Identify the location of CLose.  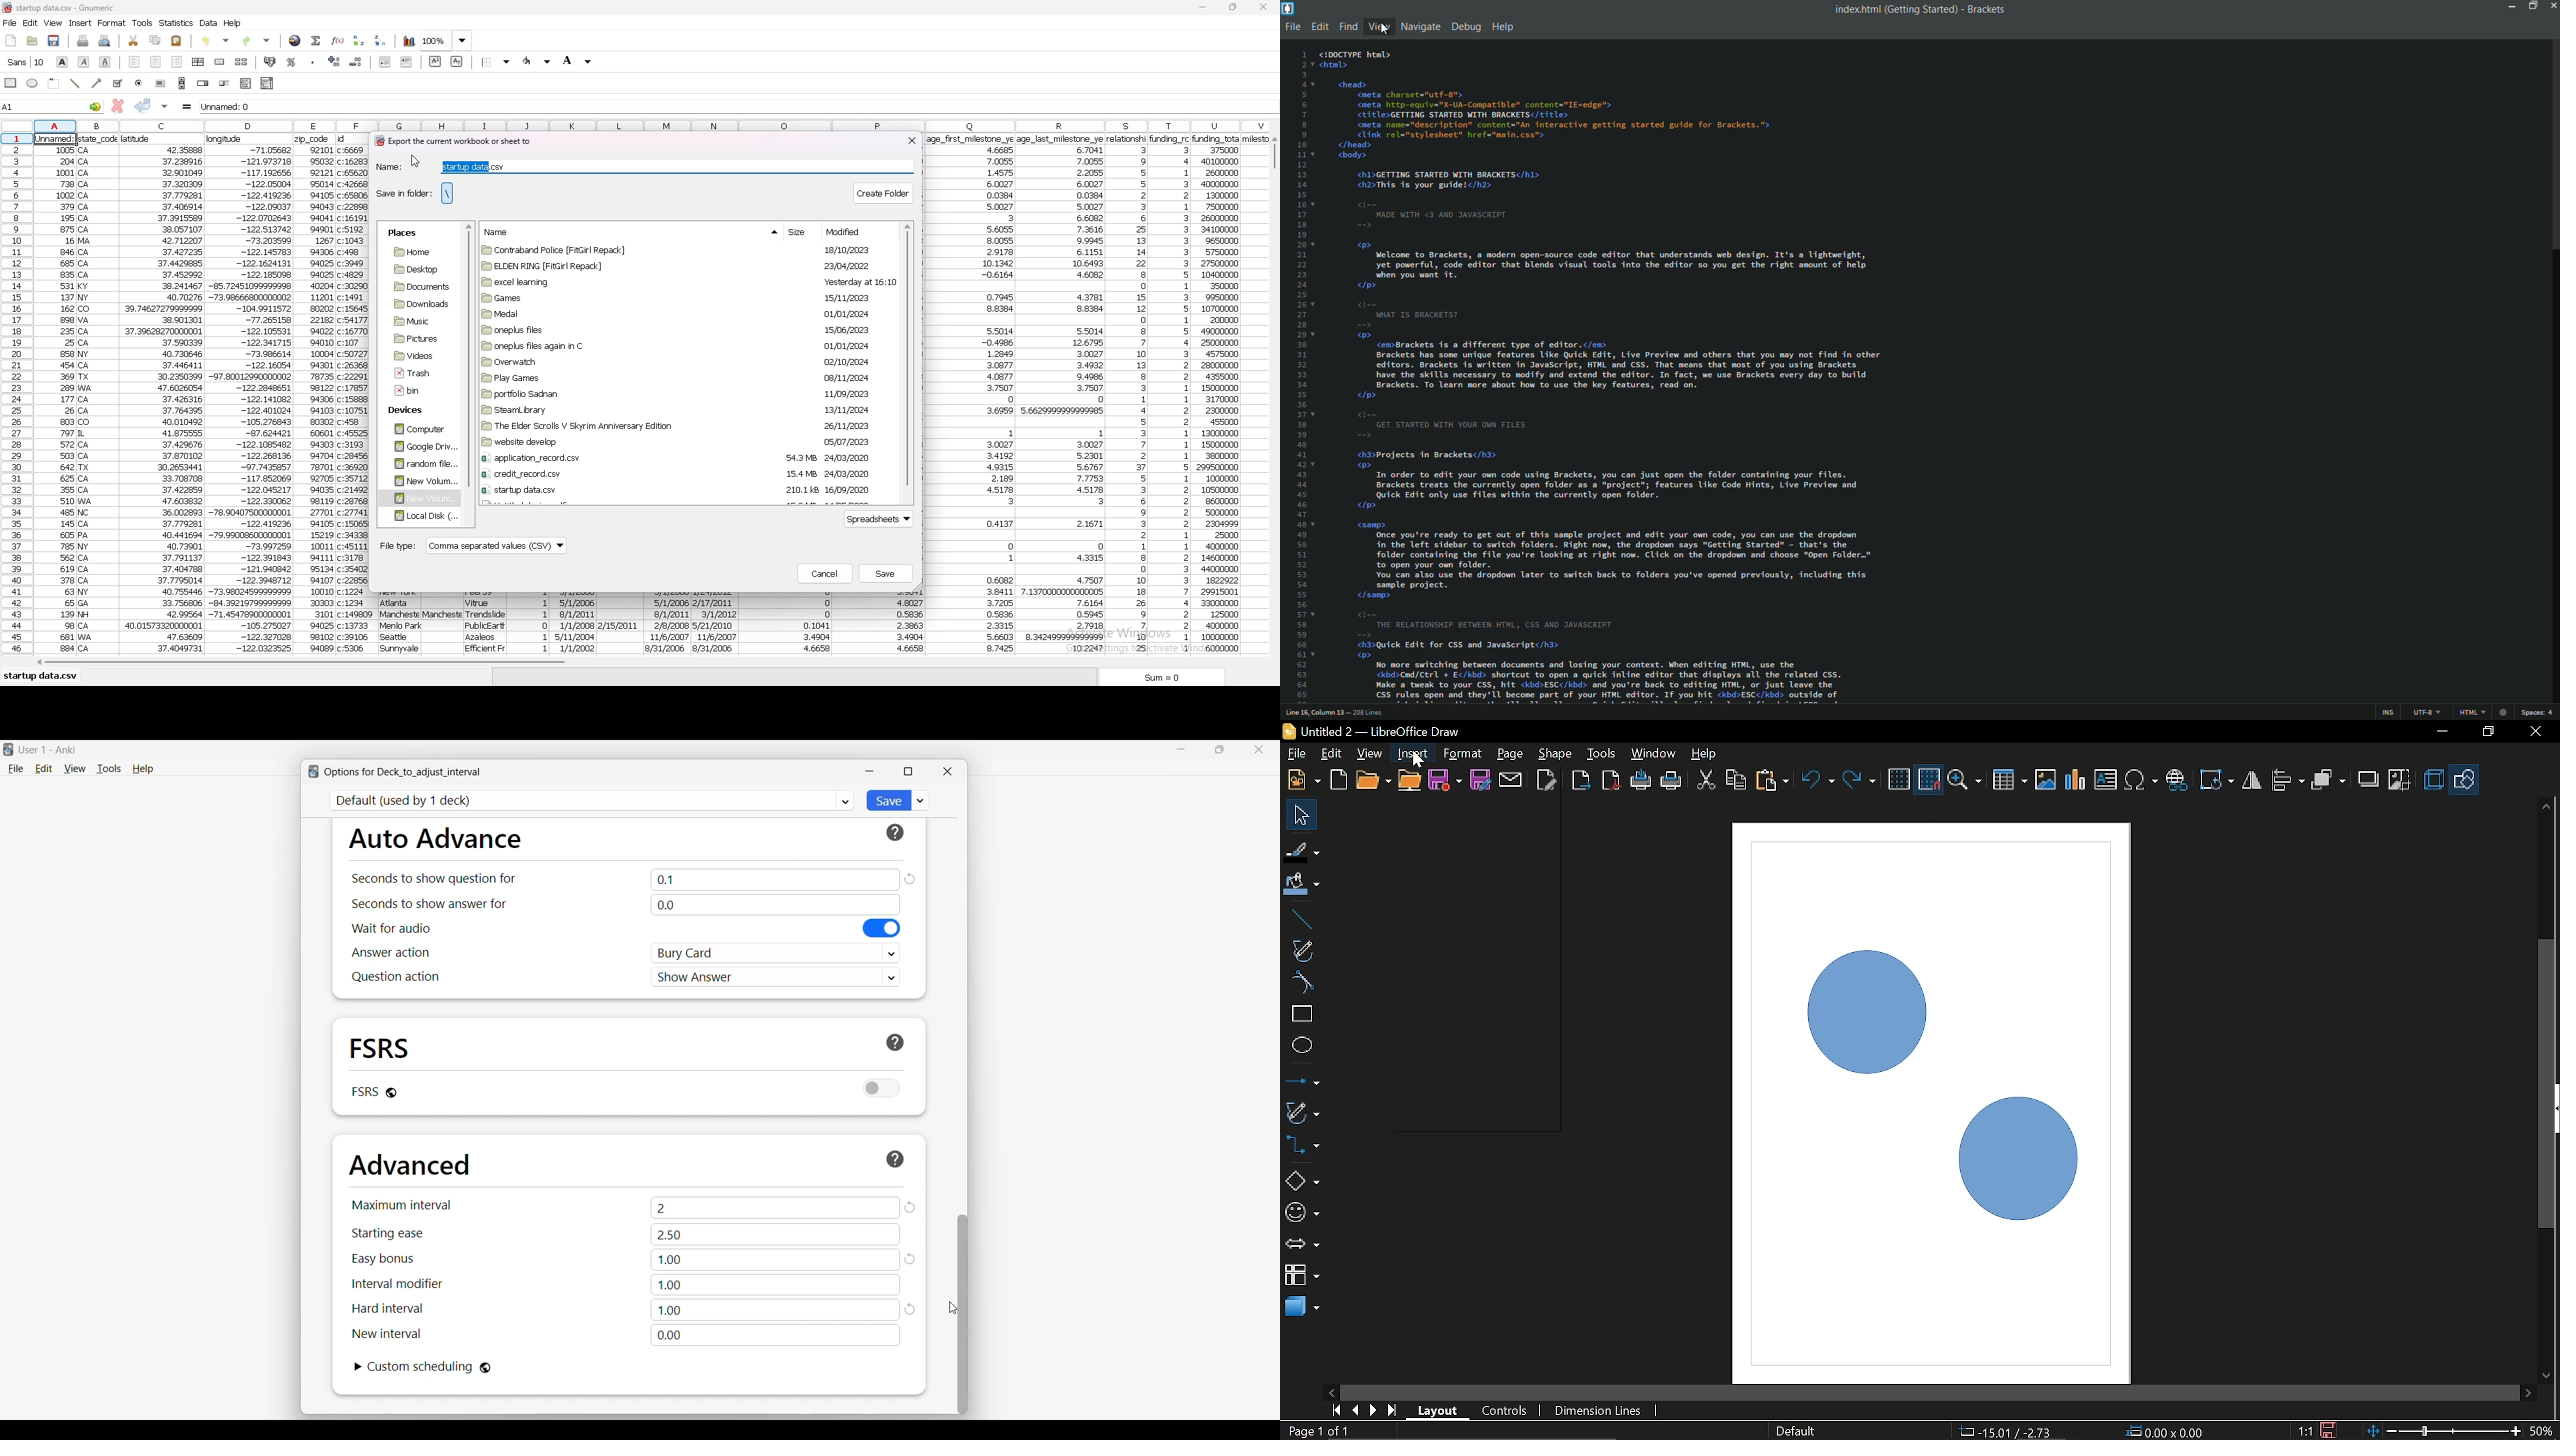
(2534, 732).